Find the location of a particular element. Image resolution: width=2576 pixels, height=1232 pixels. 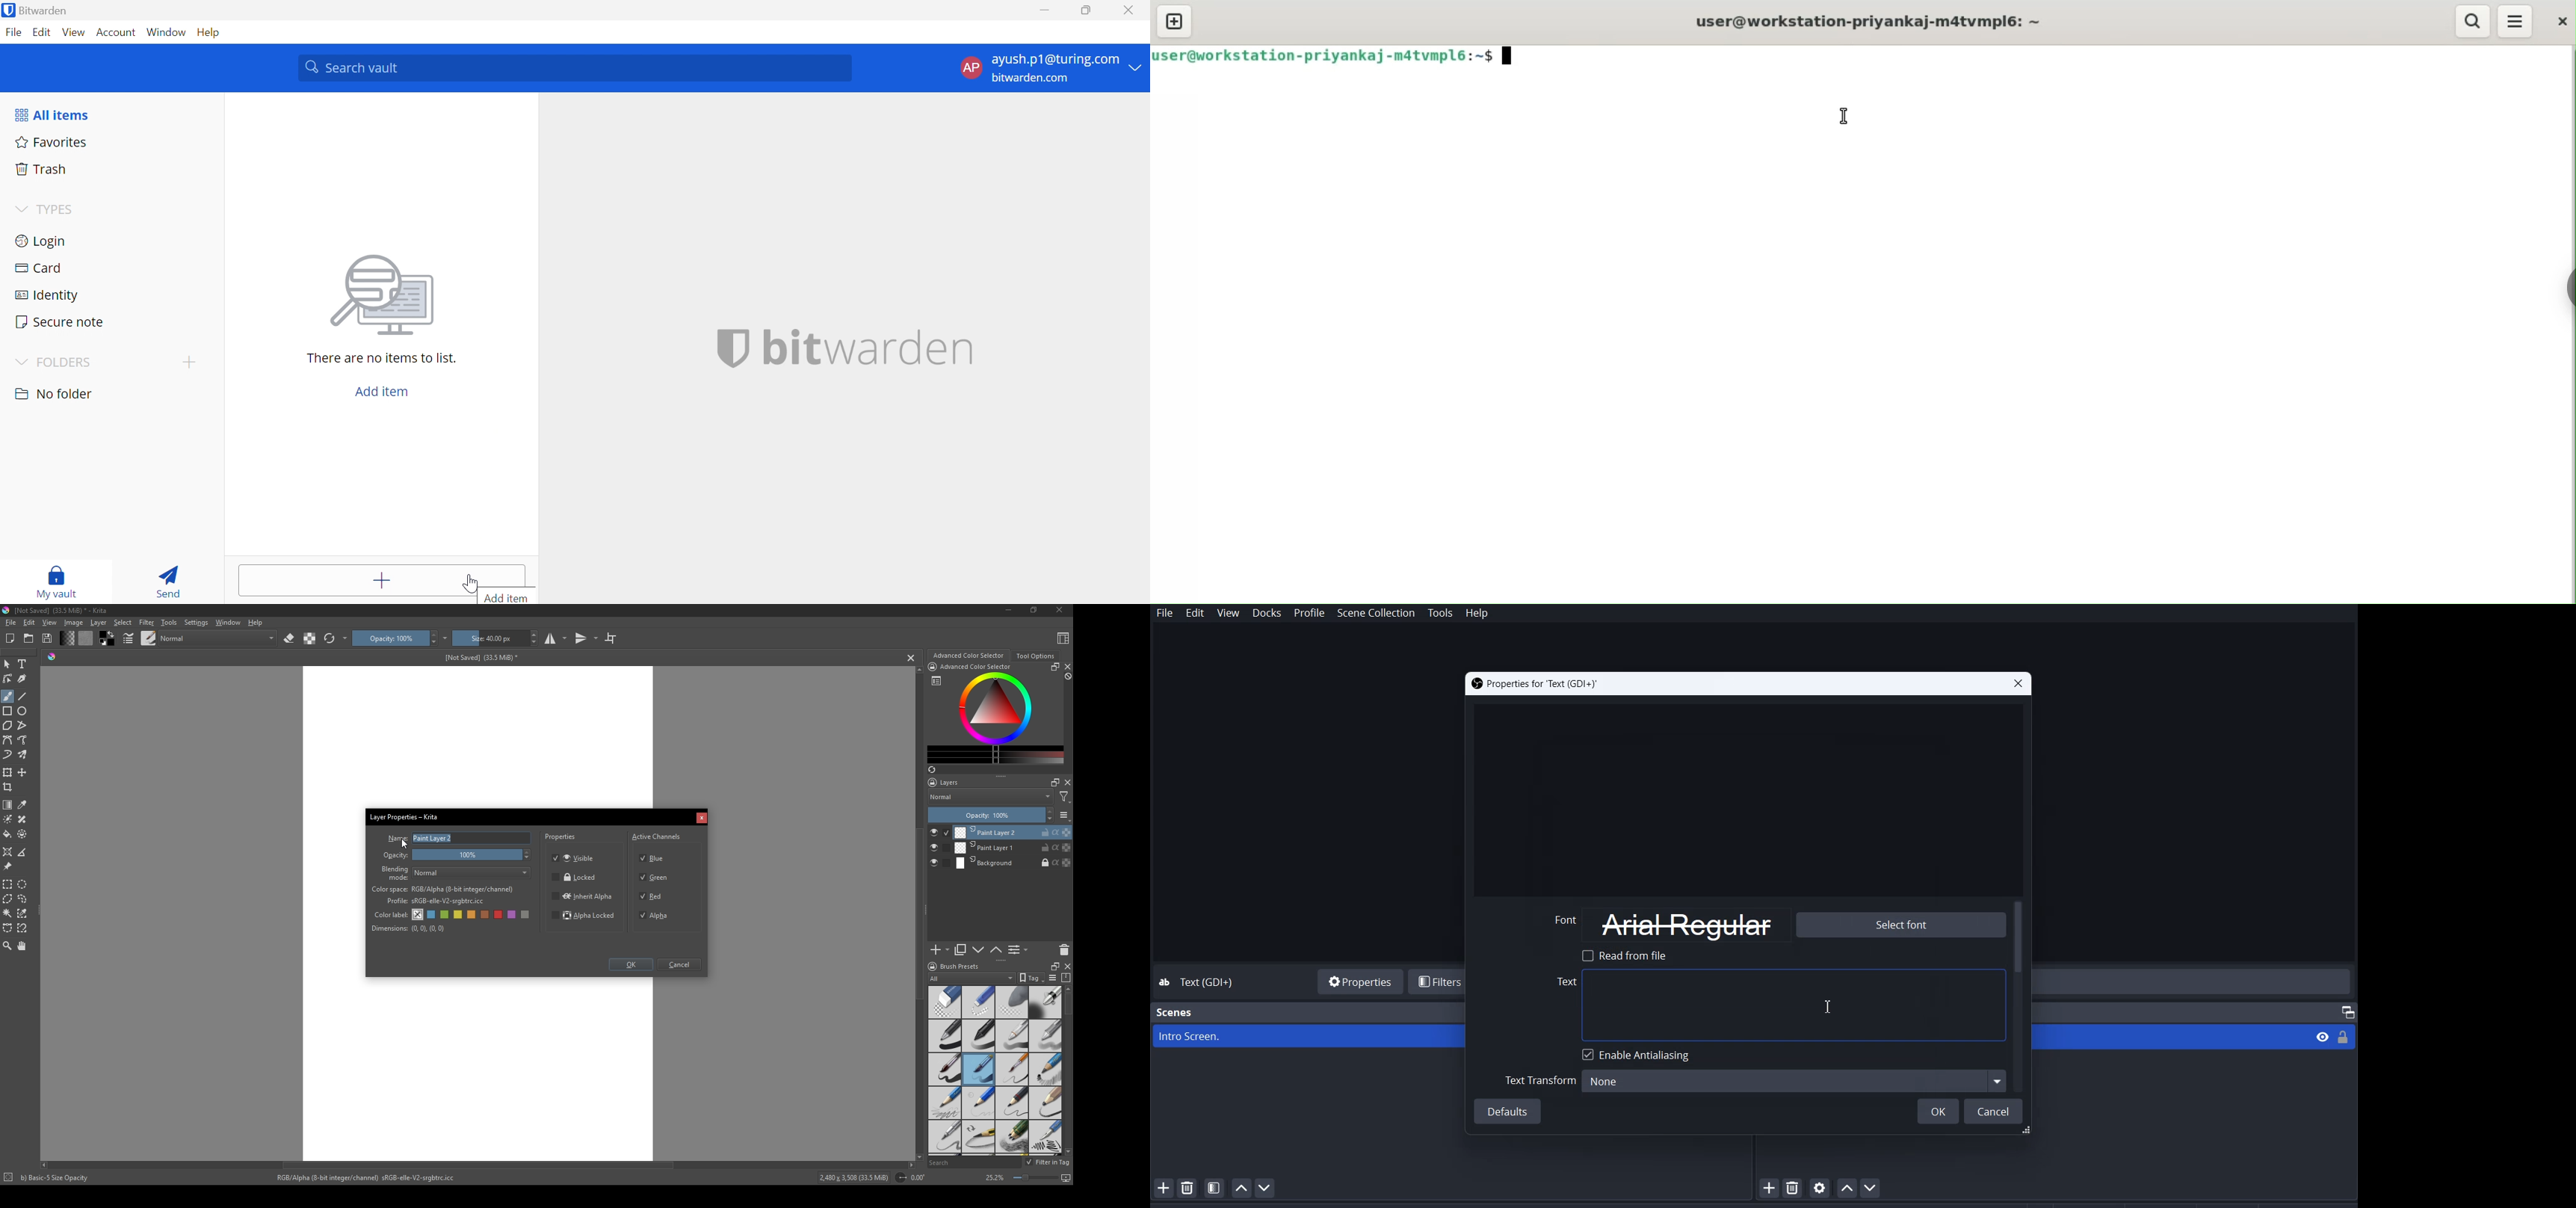

list is located at coordinates (1065, 815).